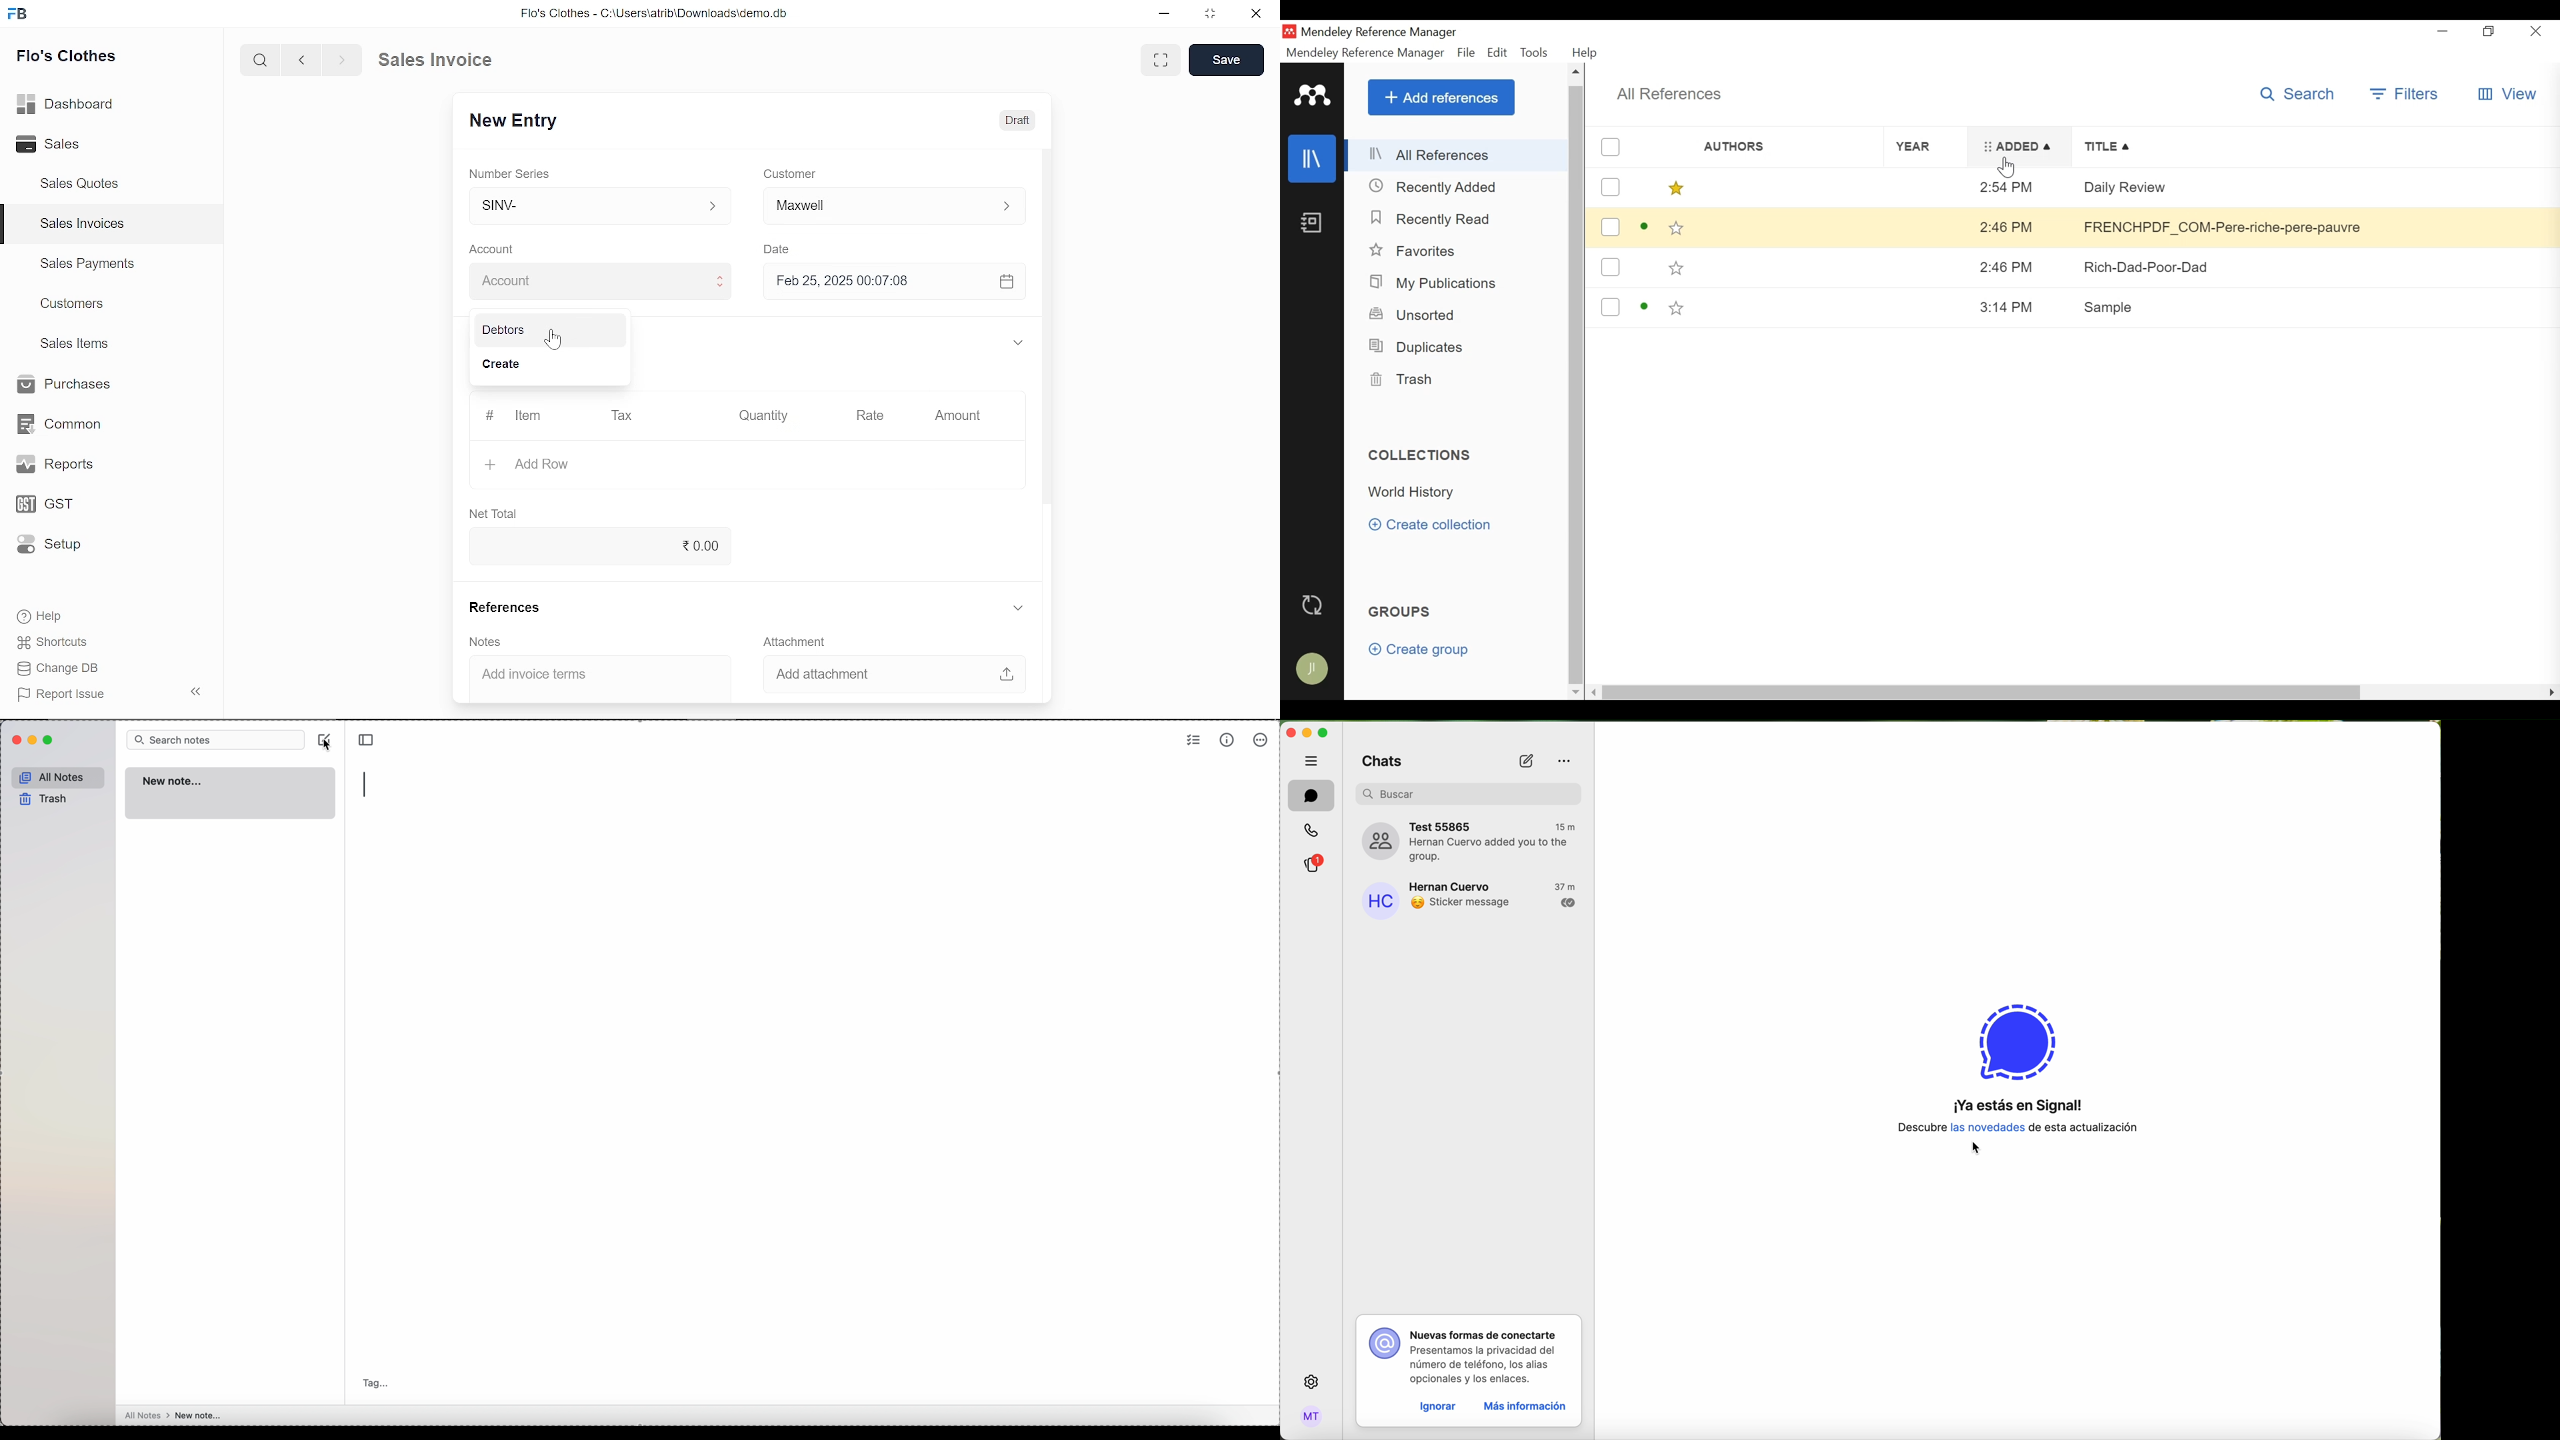 This screenshot has width=2576, height=1456. Describe the element at coordinates (1677, 267) in the screenshot. I see `Toggle Favorites` at that location.